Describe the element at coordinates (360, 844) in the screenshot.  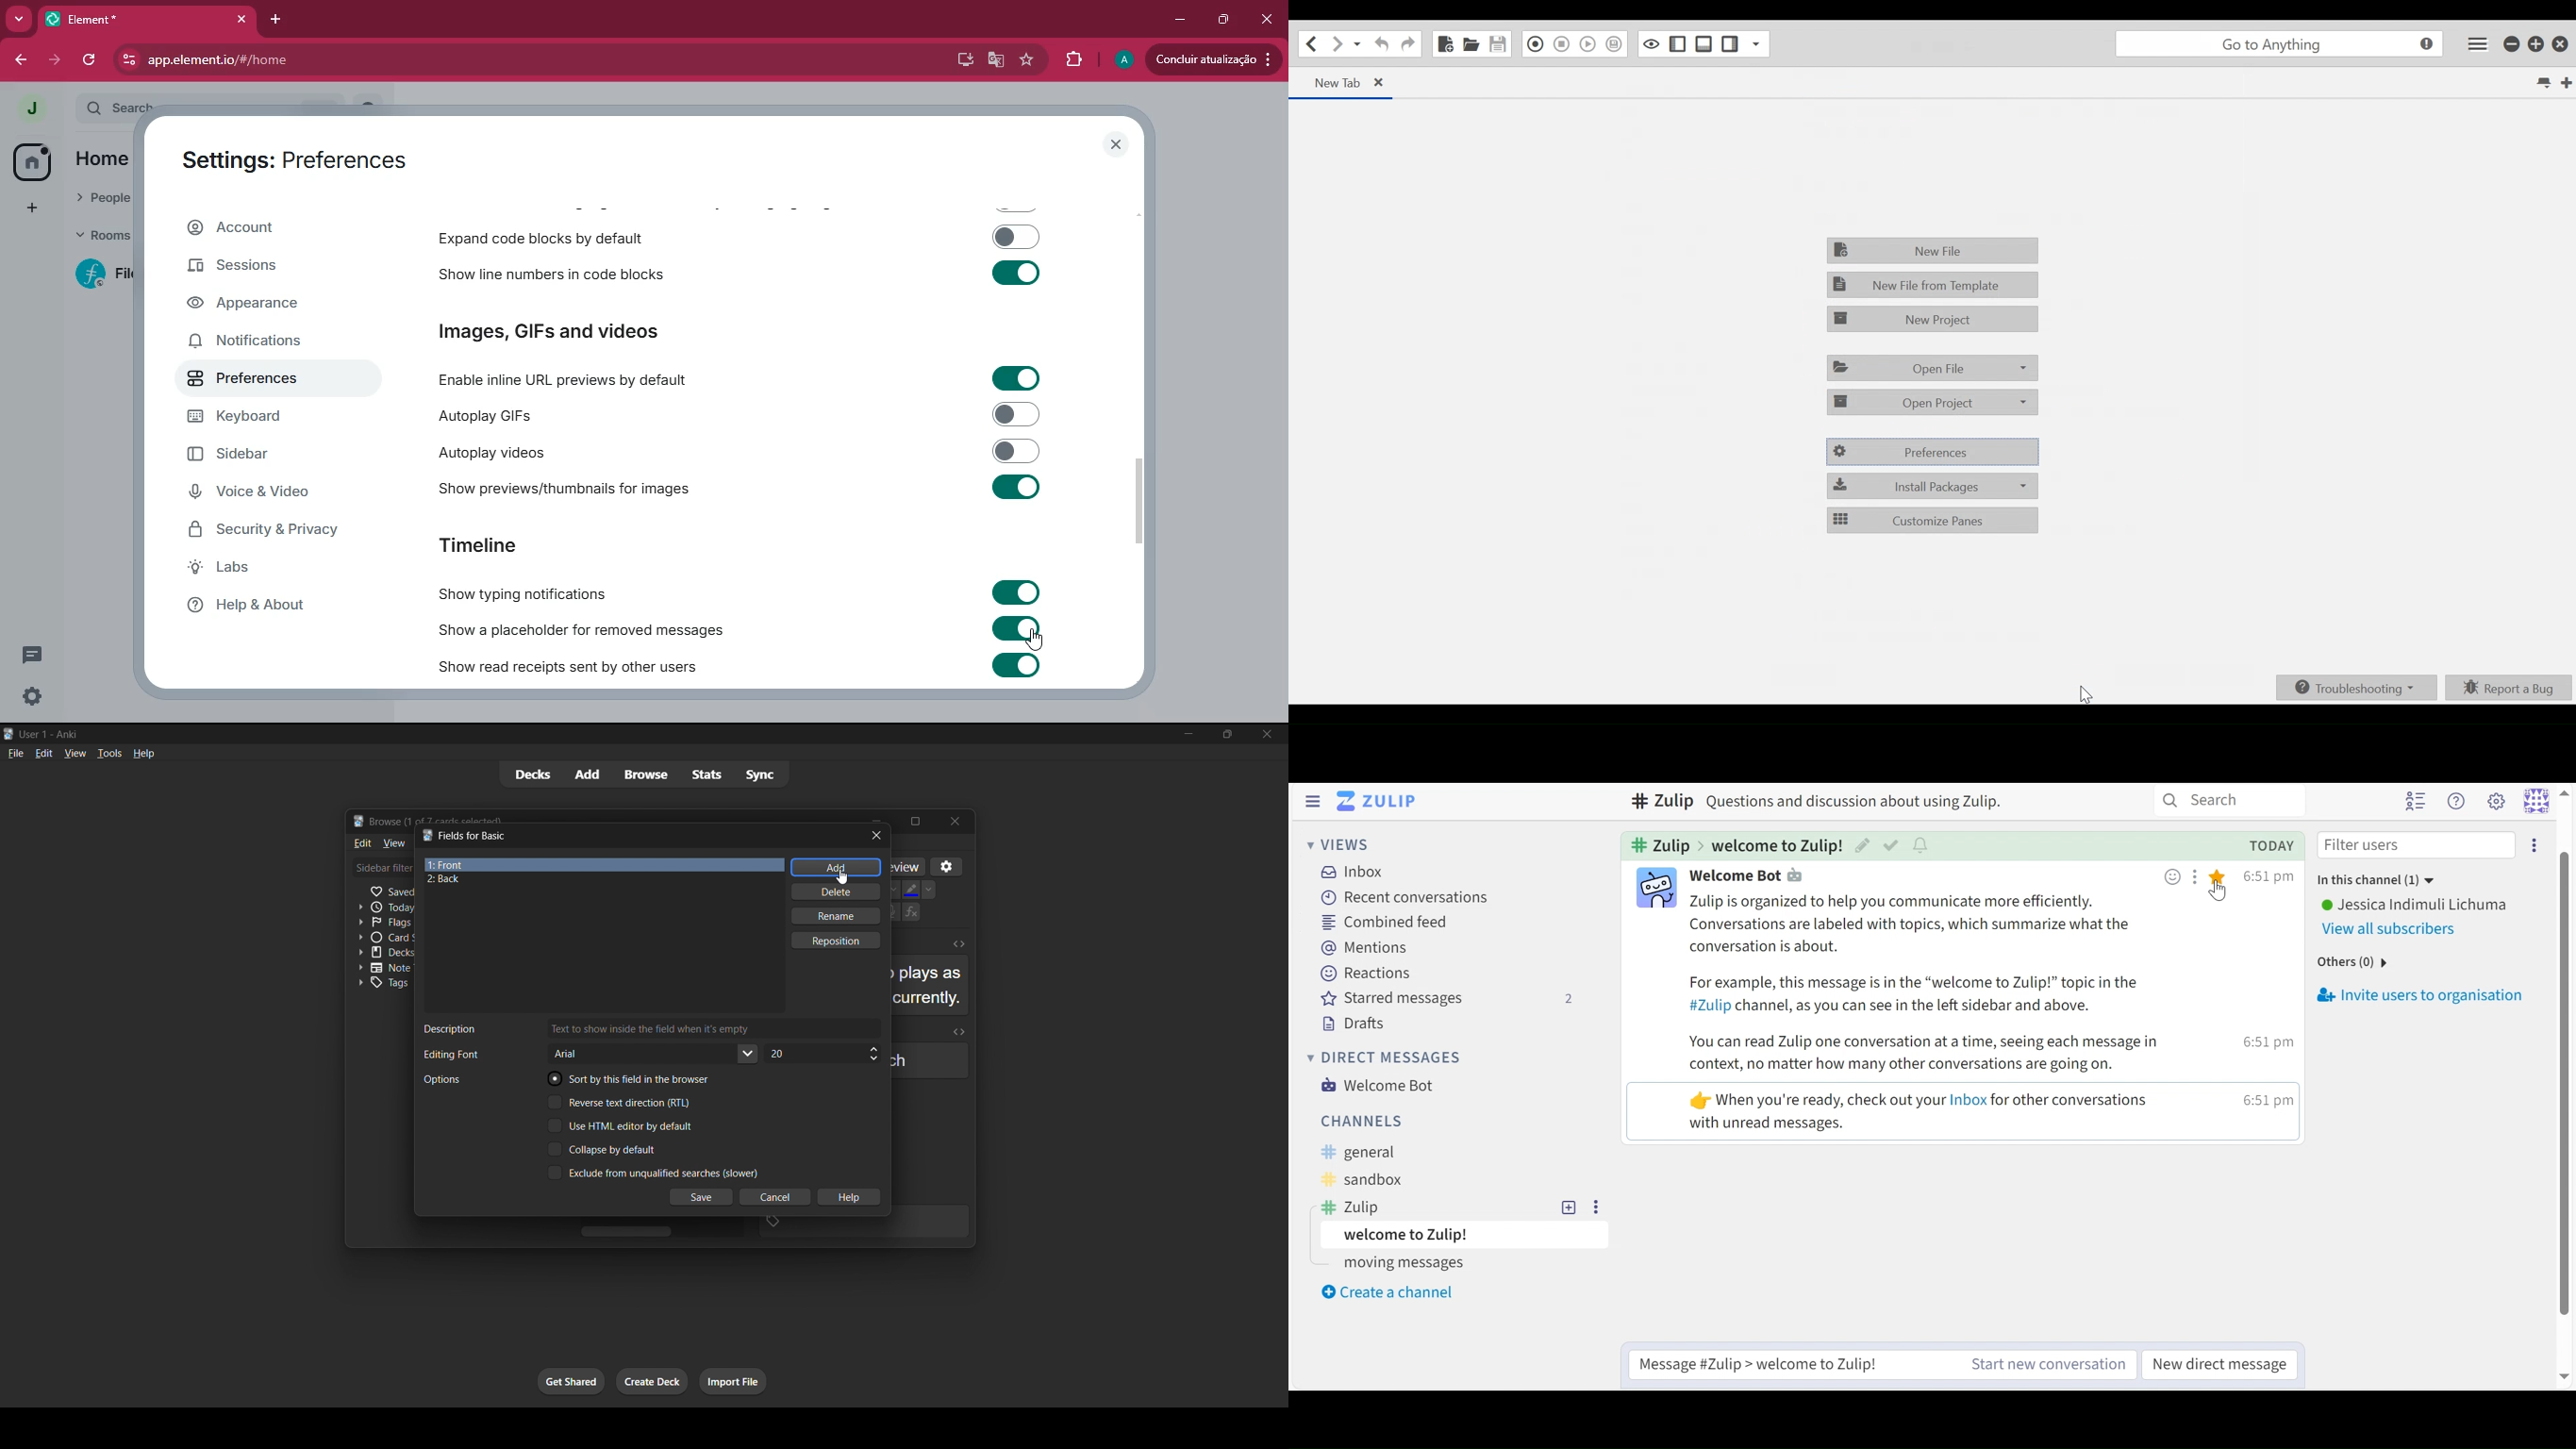
I see `Edit` at that location.